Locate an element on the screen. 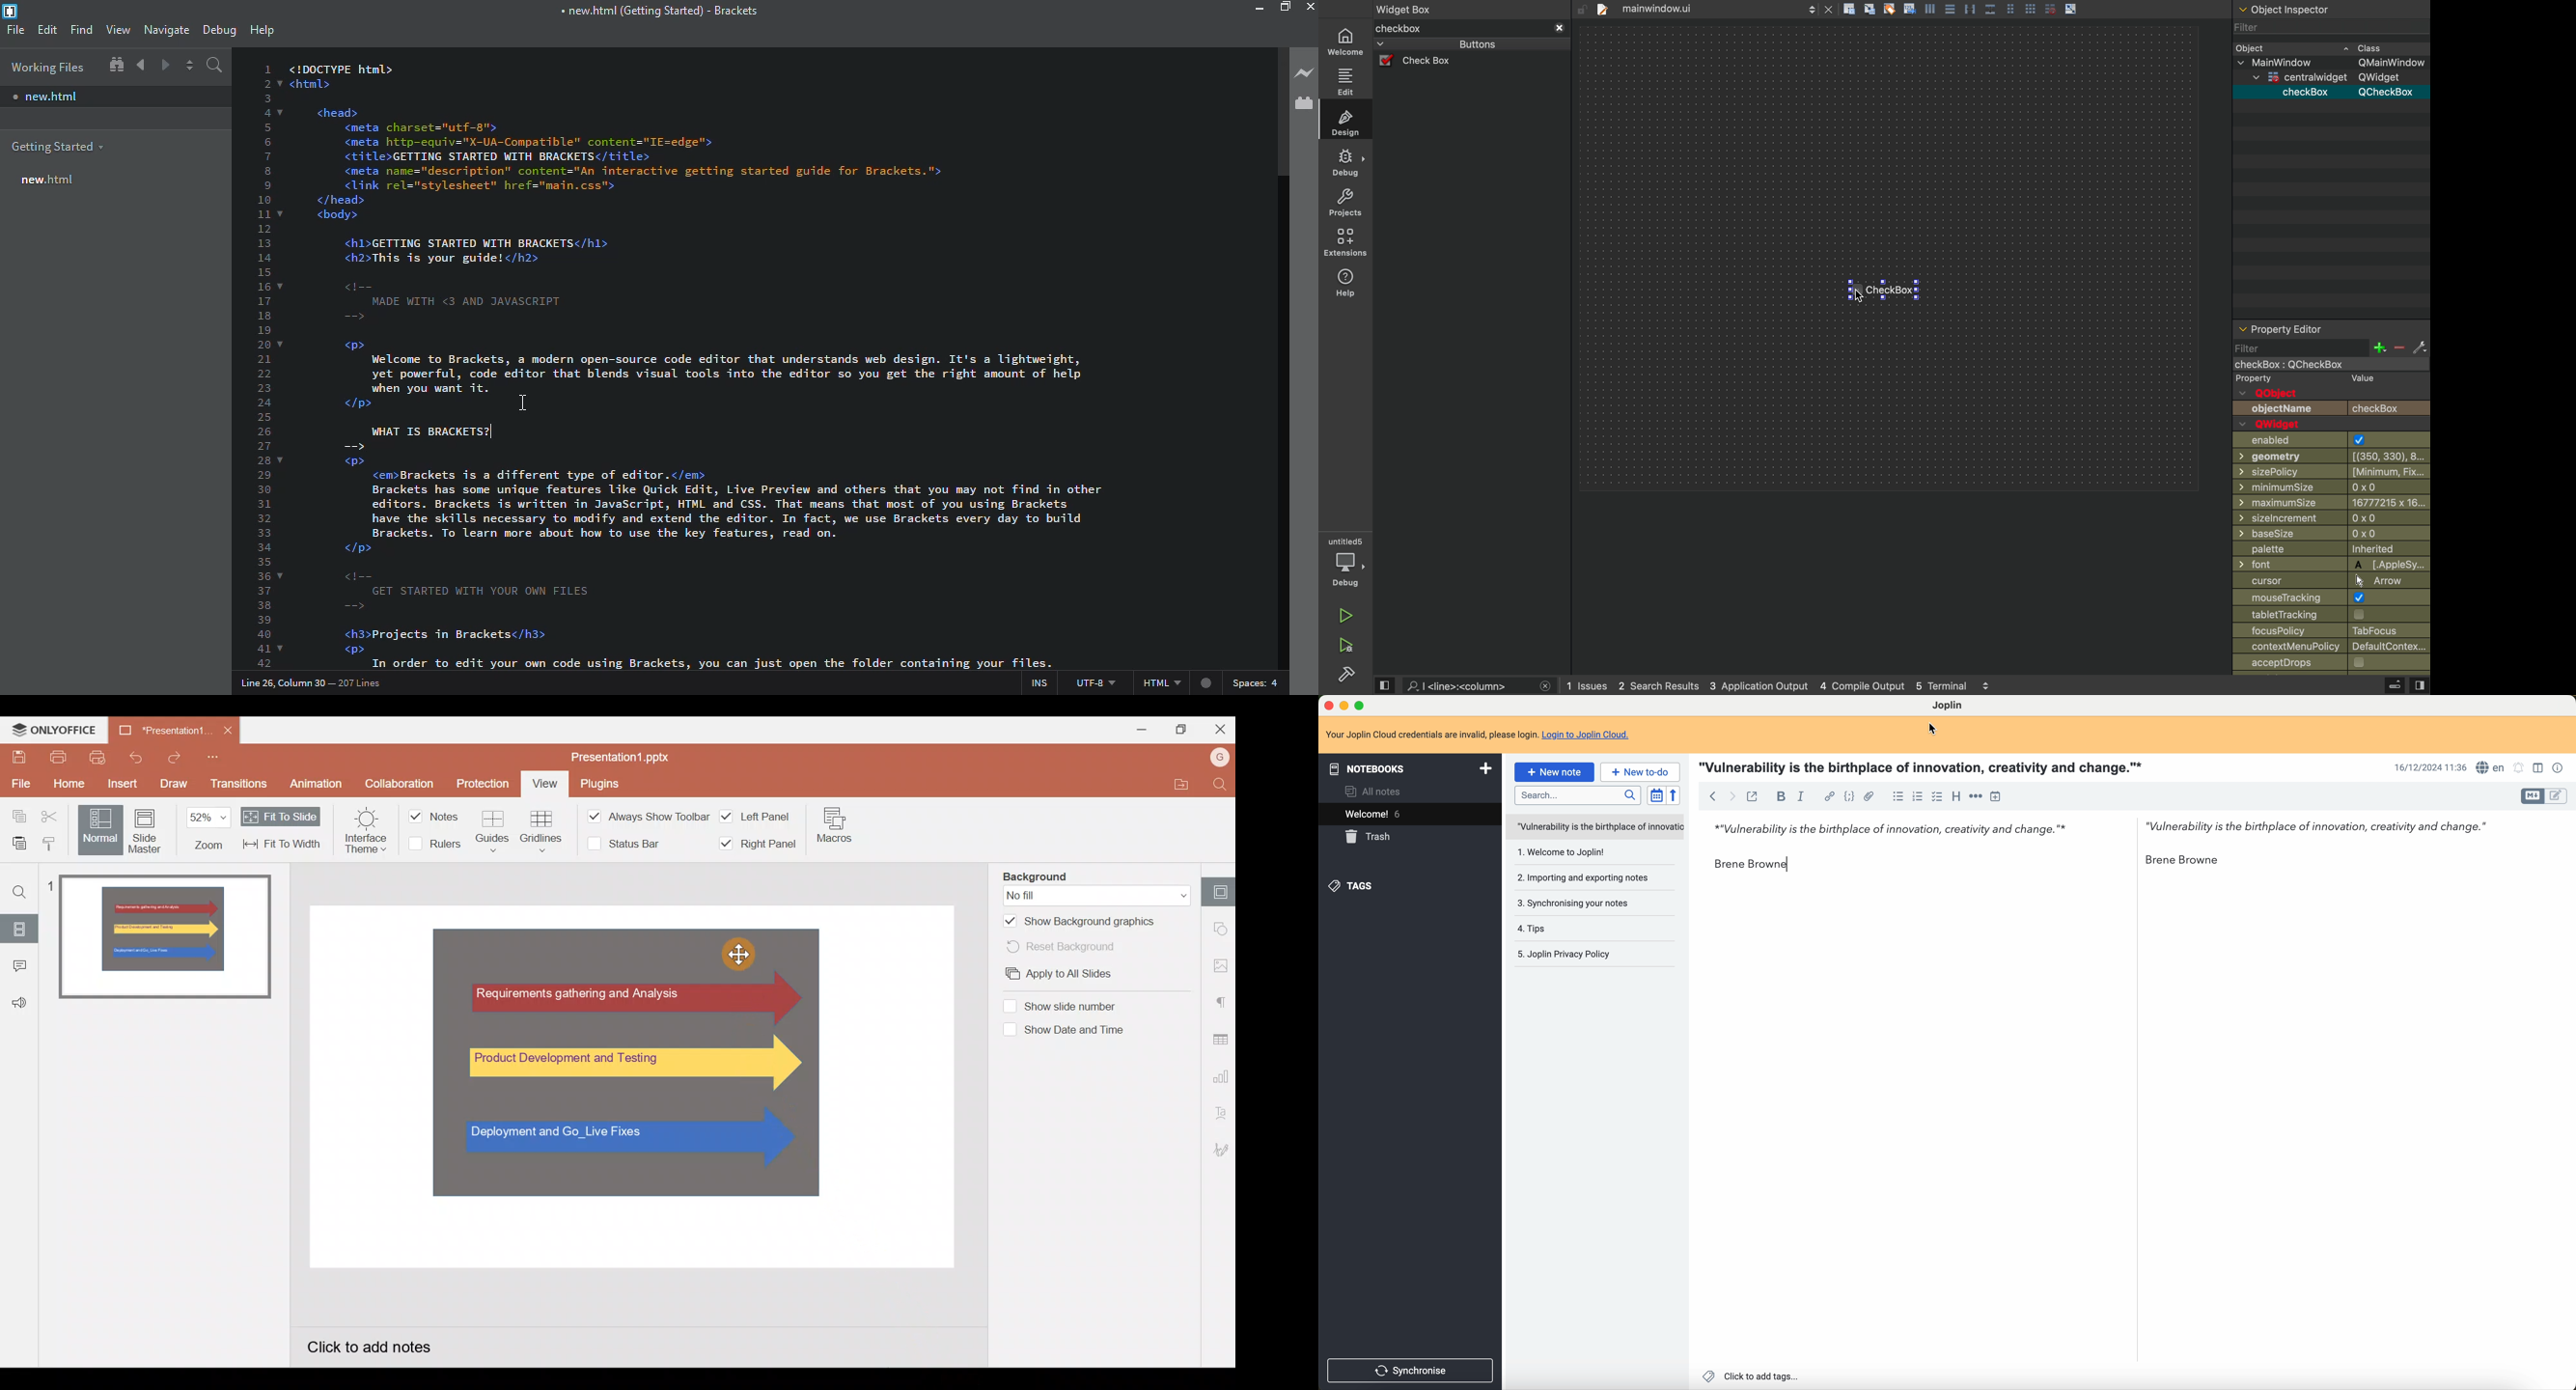 The image size is (2576, 1400). Always show toolbar is located at coordinates (637, 815).